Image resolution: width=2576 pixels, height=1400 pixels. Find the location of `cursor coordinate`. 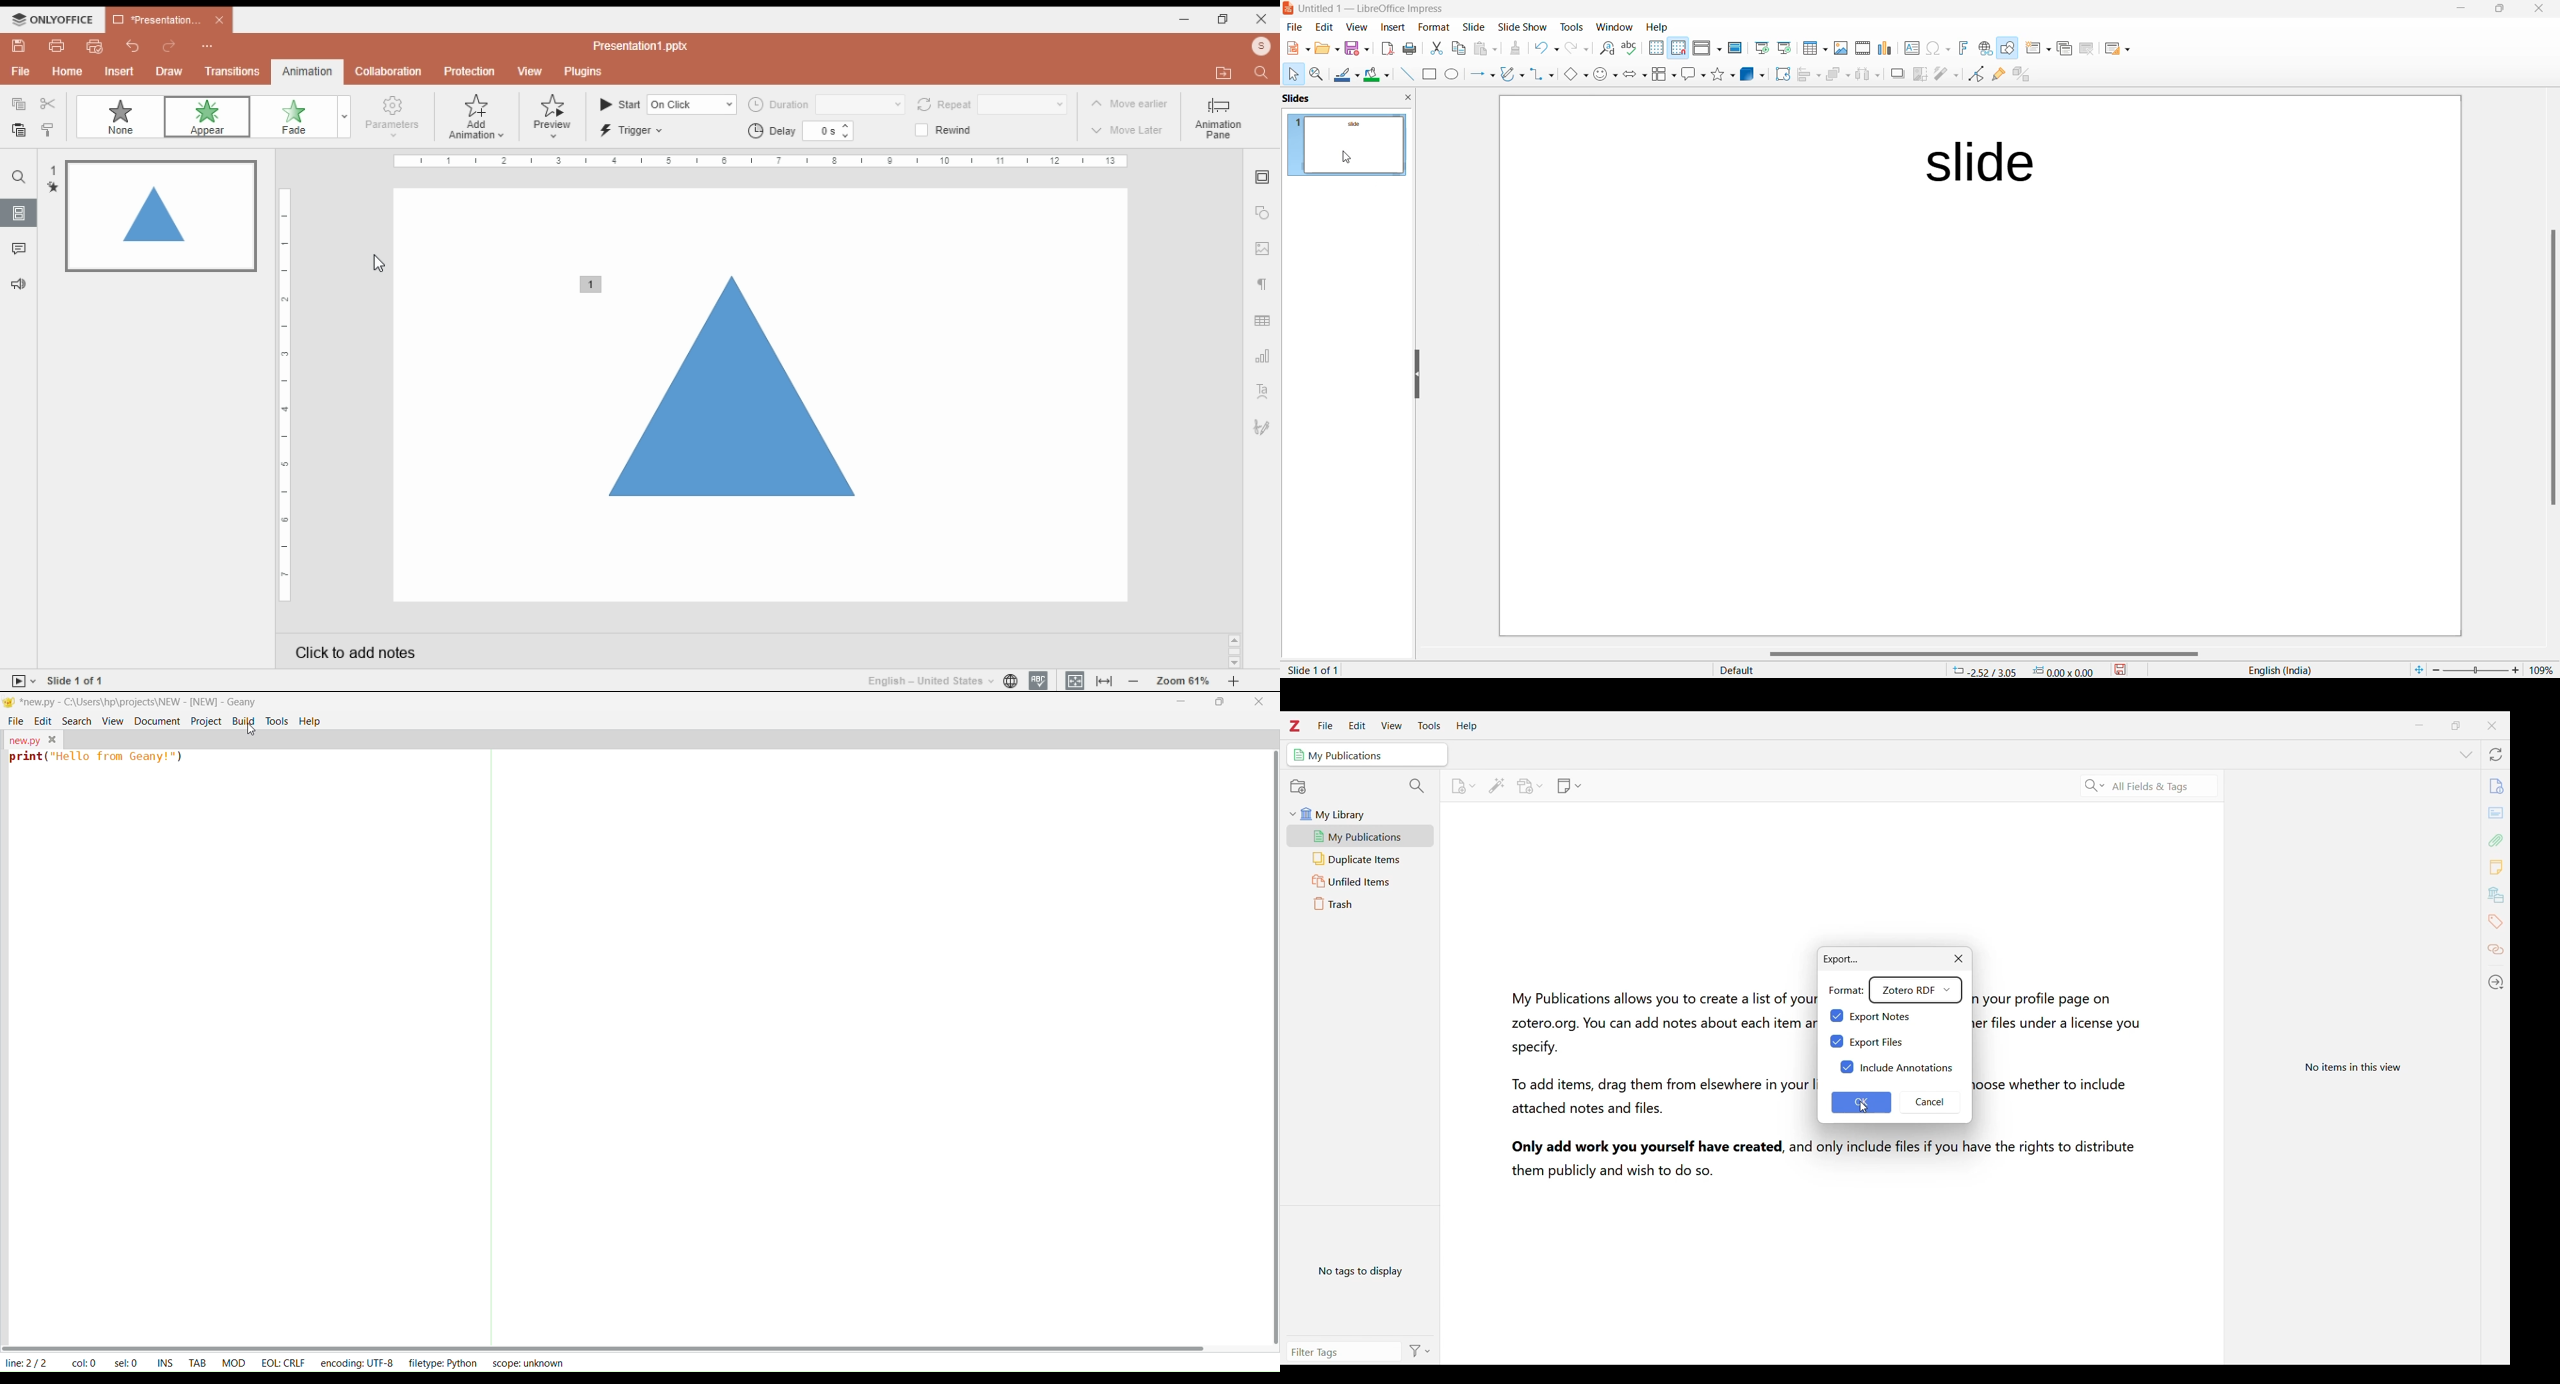

cursor coordinate is located at coordinates (2027, 669).